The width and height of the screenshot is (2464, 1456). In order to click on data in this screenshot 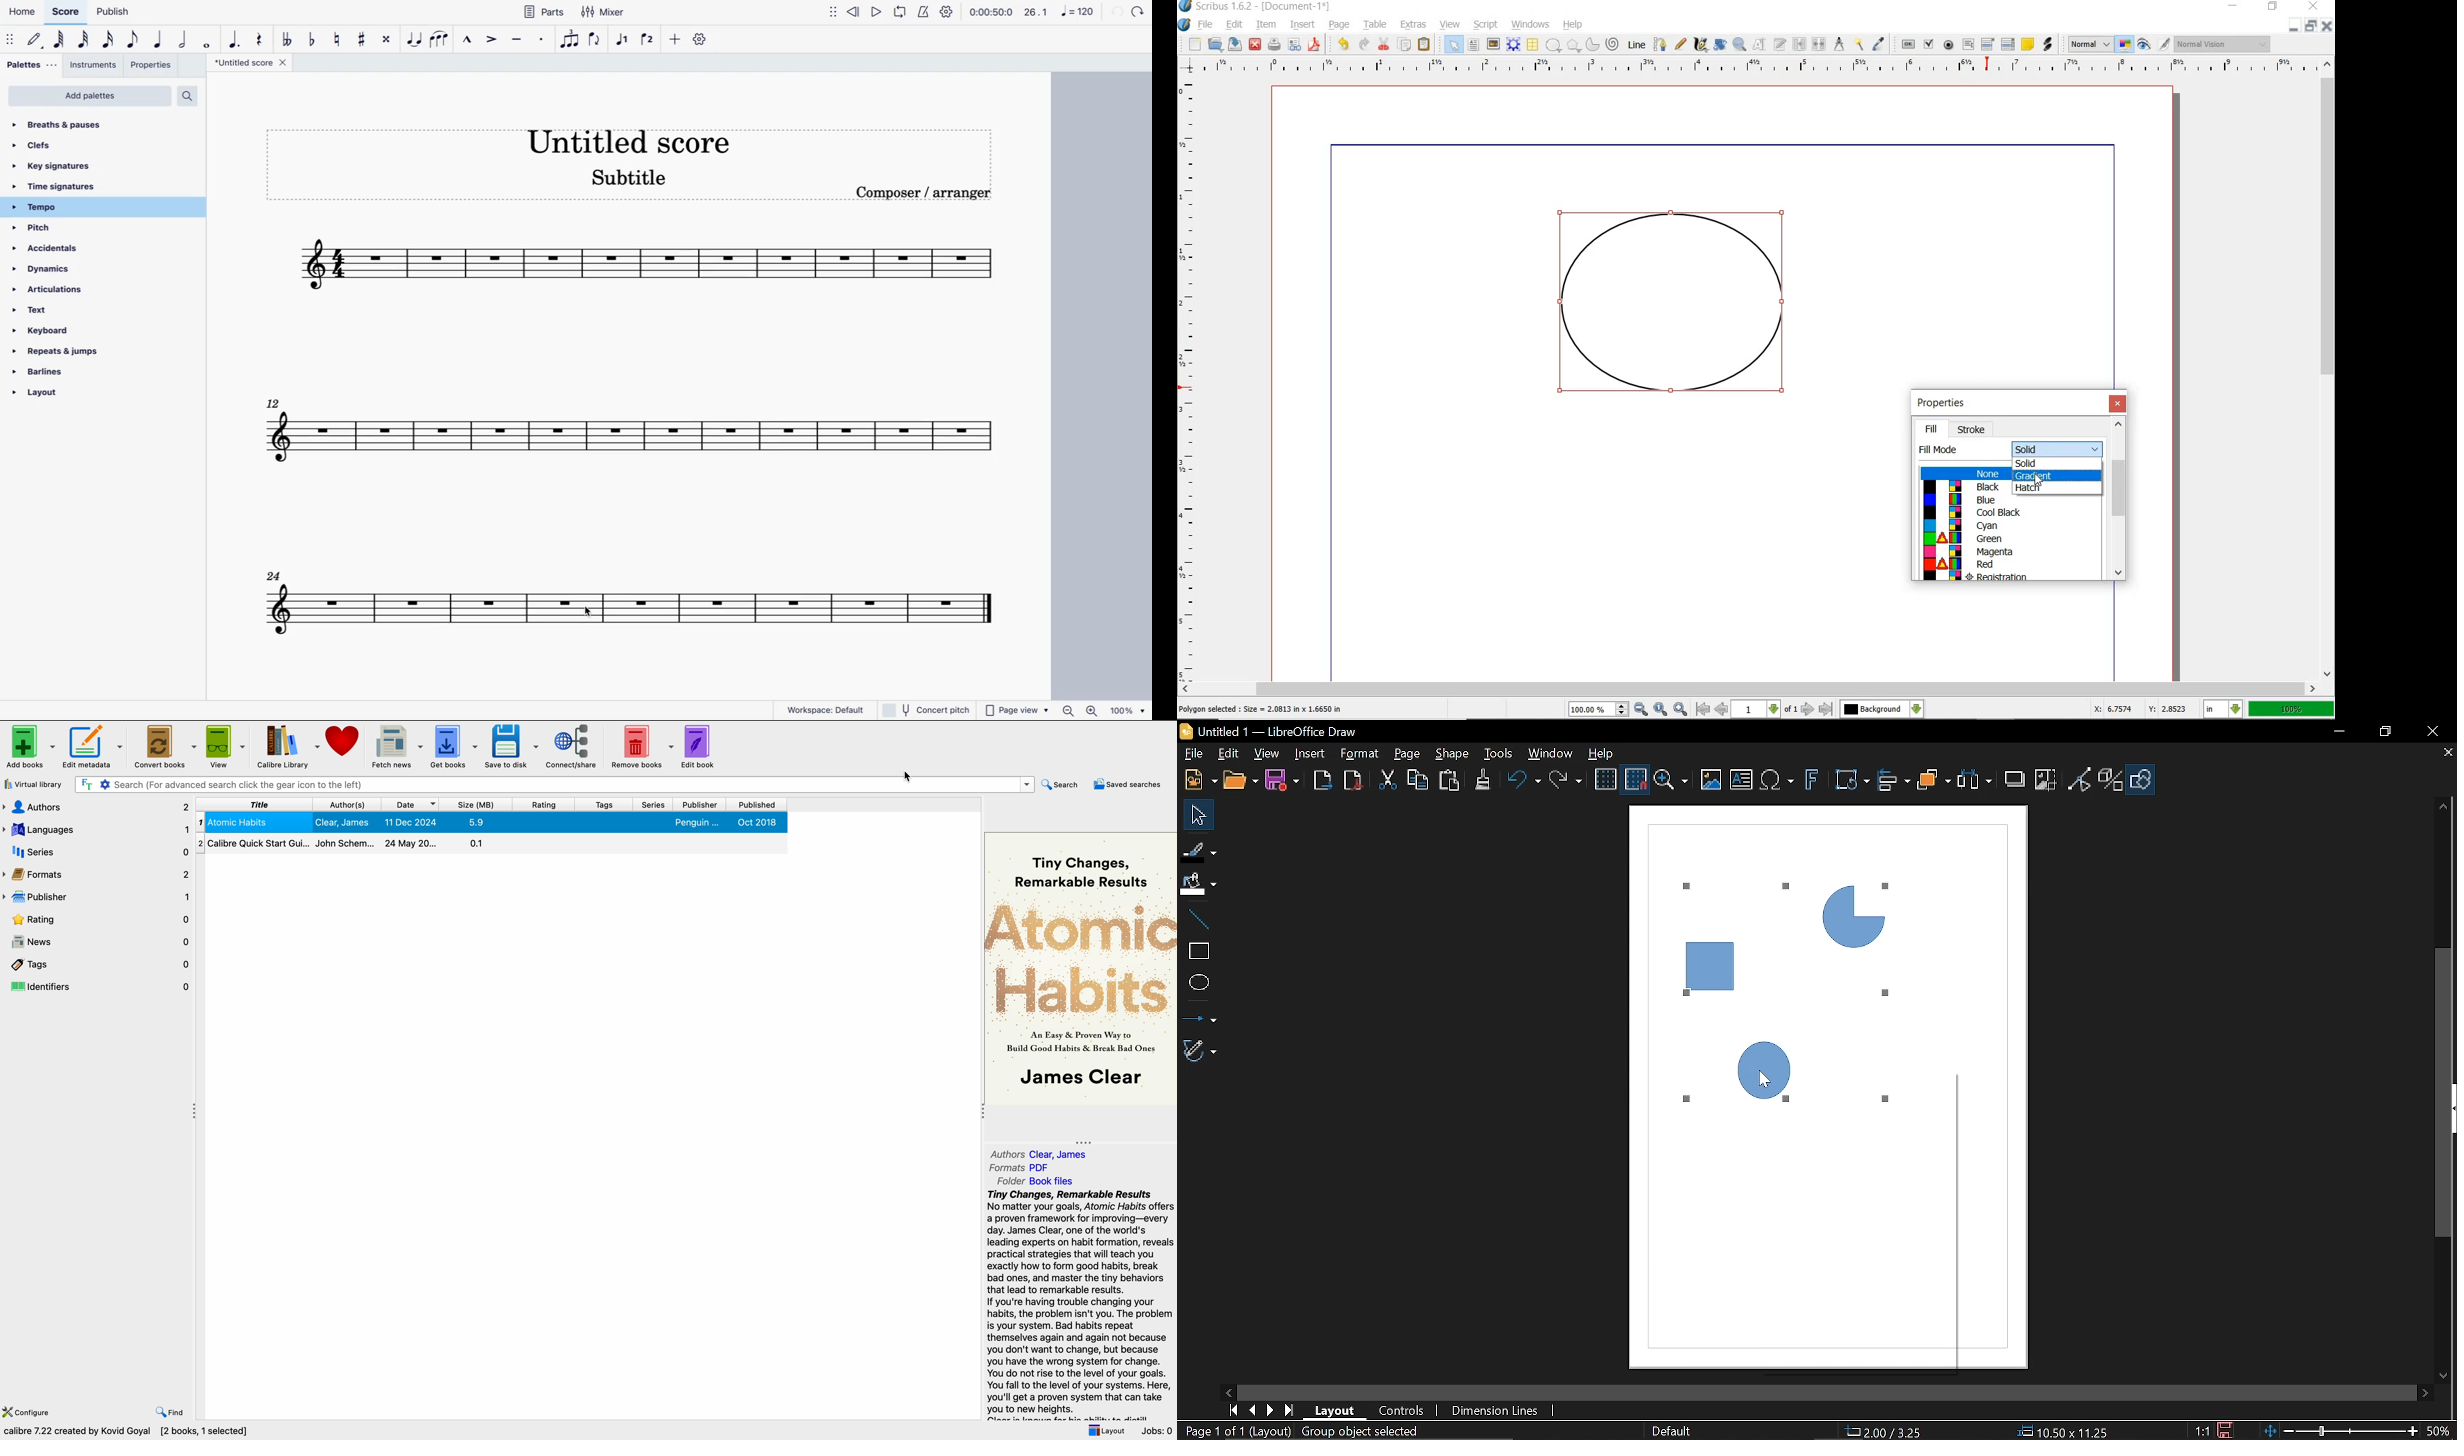, I will do `click(126, 1432)`.